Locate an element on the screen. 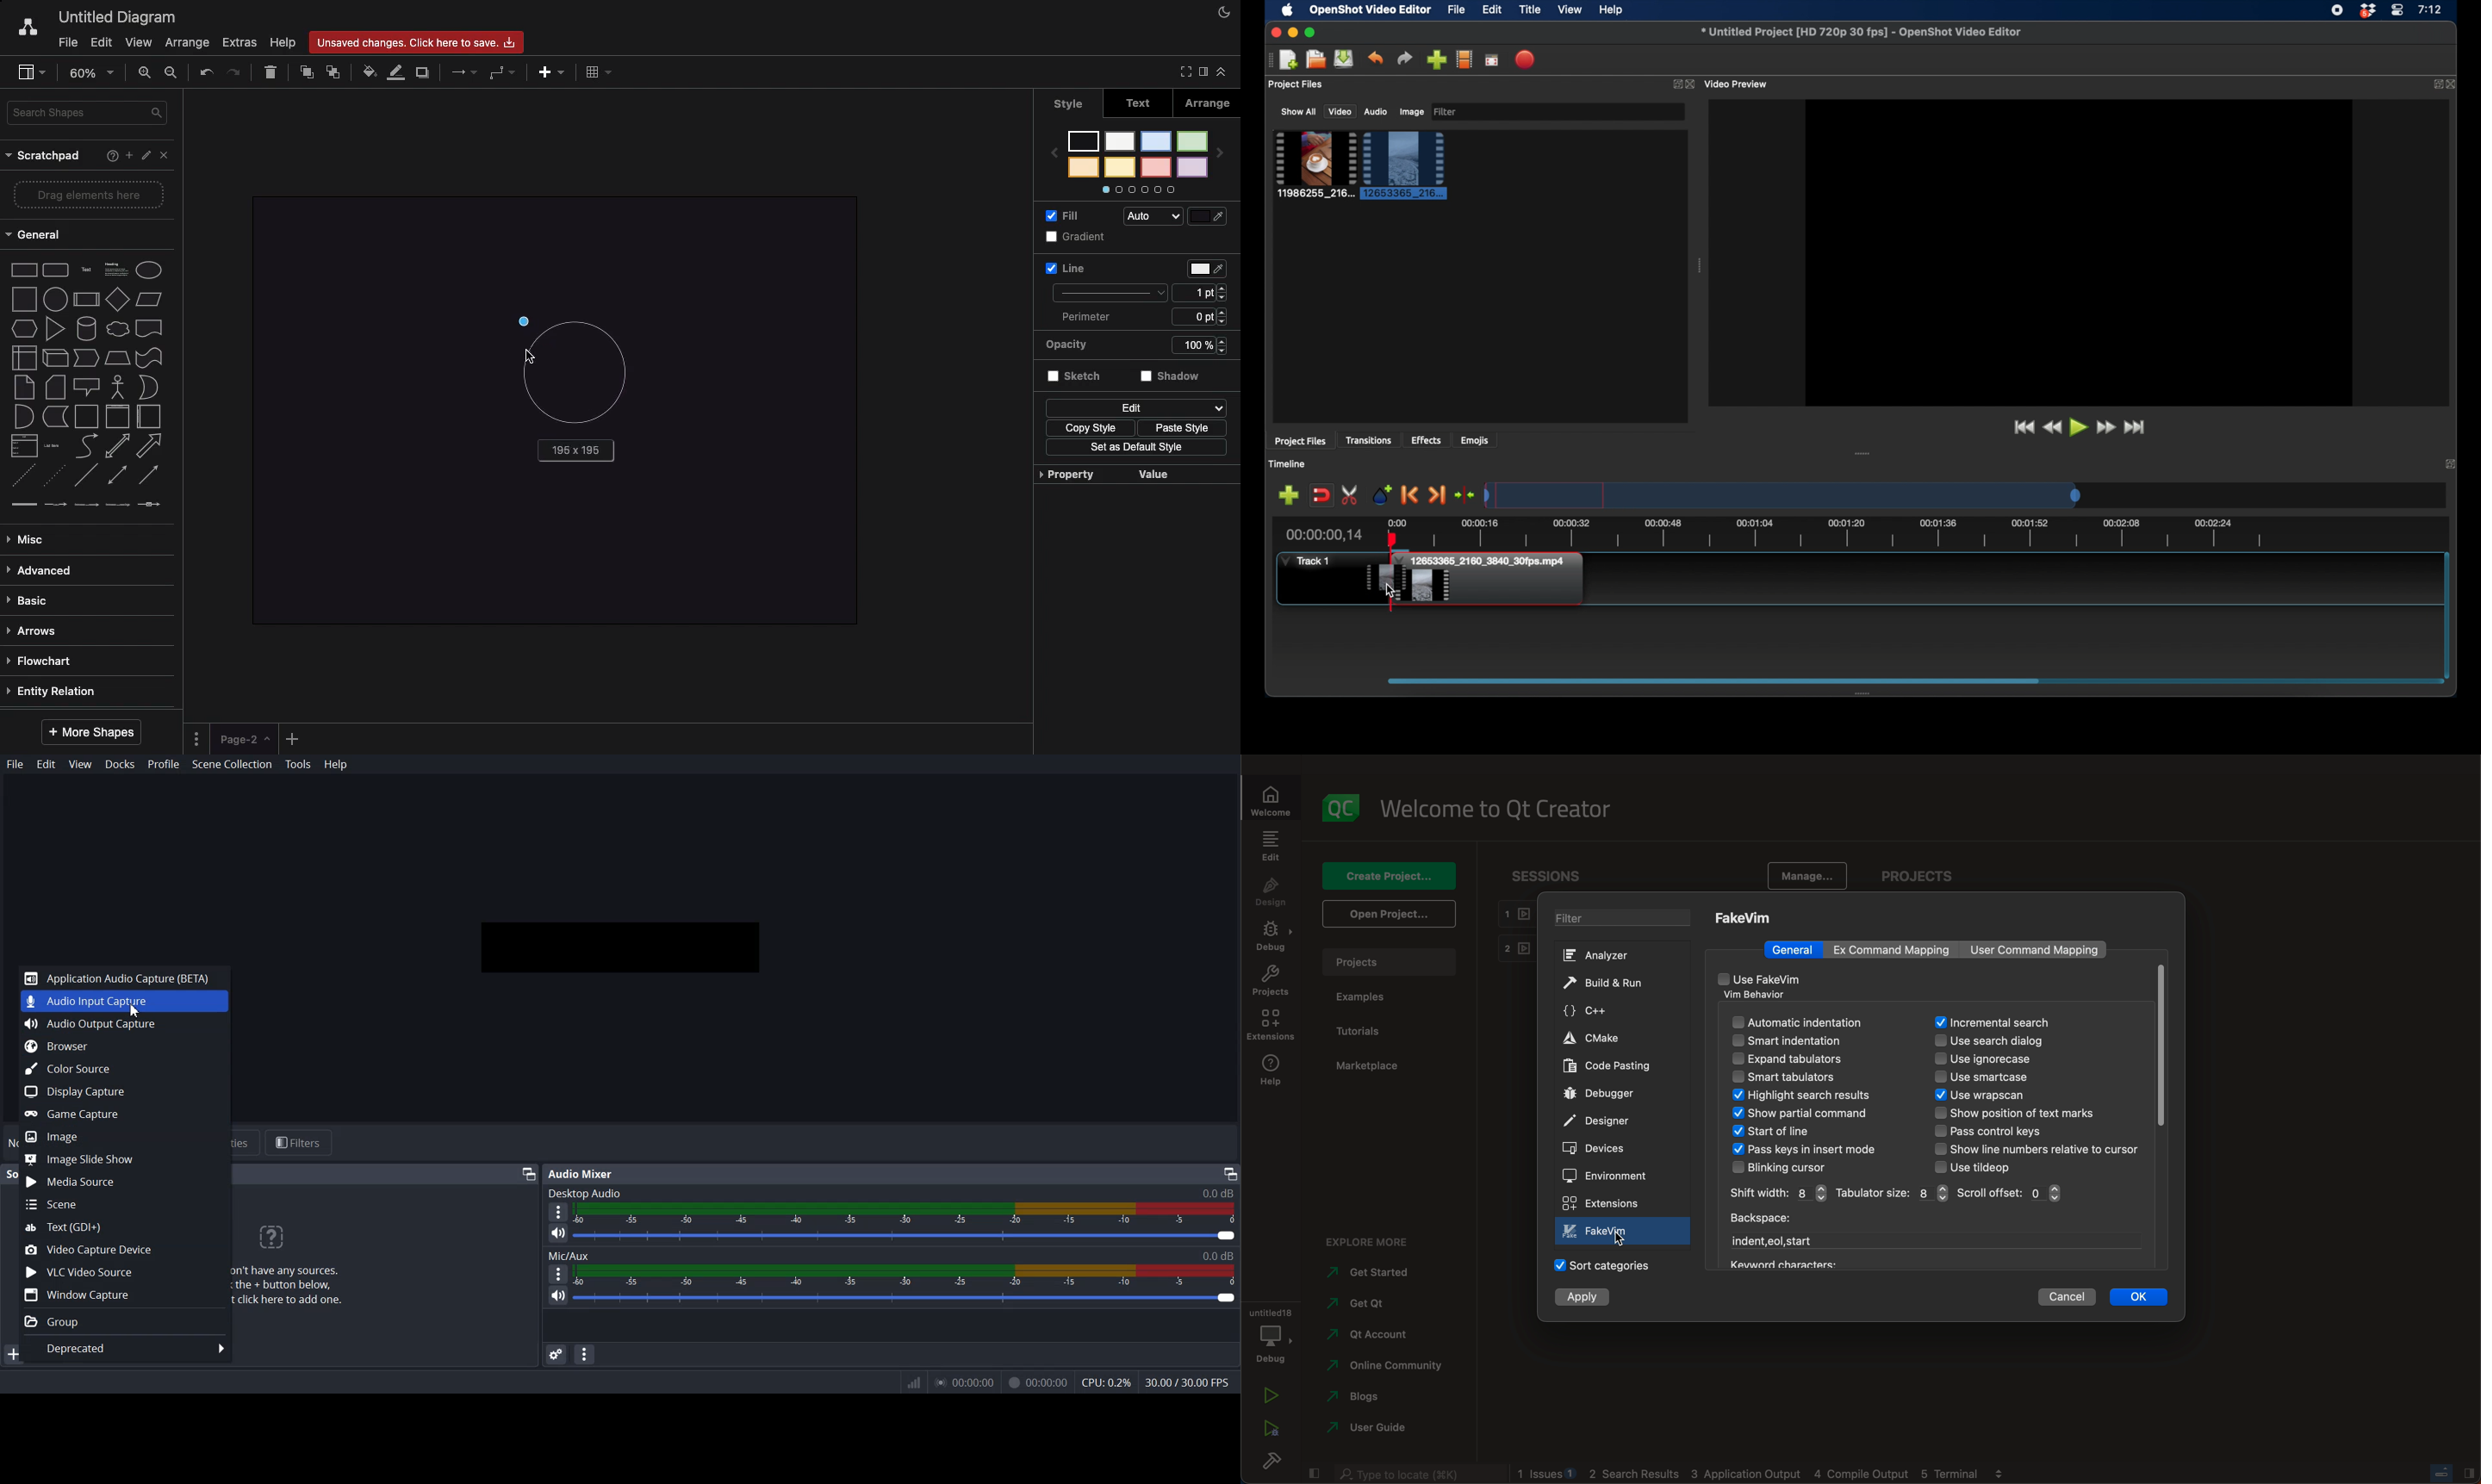 The width and height of the screenshot is (2492, 1484). drag handle is located at coordinates (1266, 60).